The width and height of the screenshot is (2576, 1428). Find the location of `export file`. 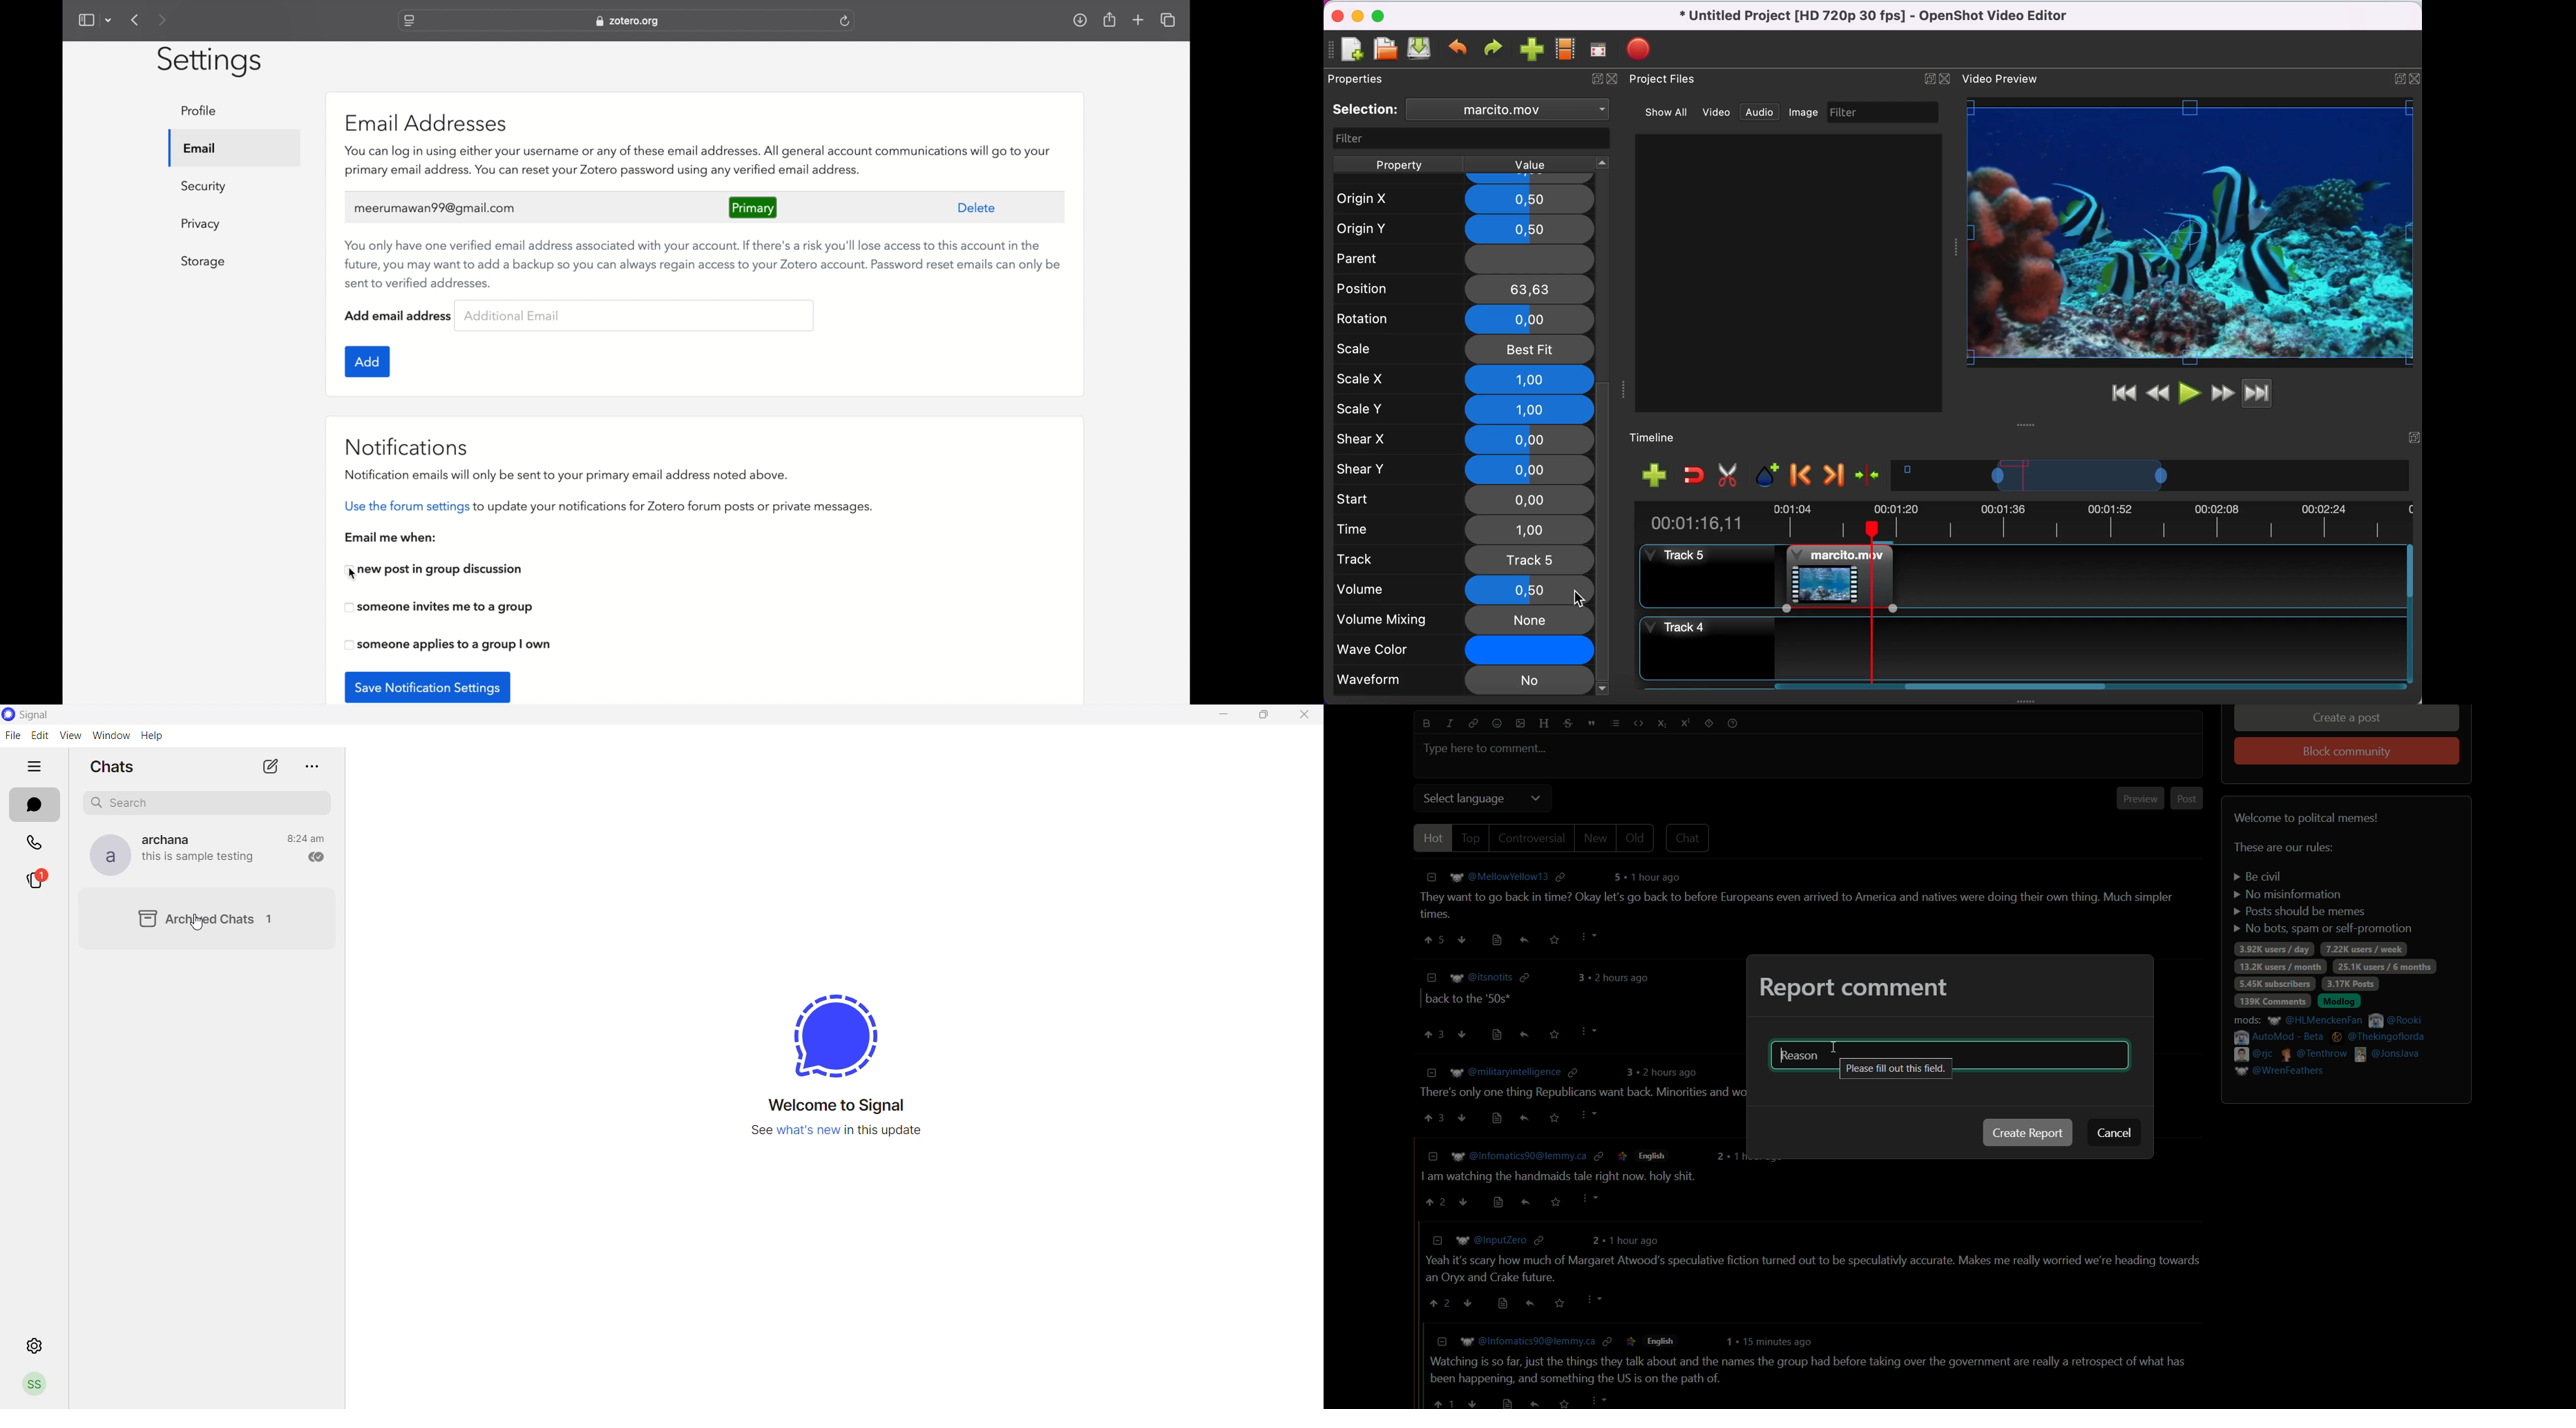

export file is located at coordinates (1641, 46).